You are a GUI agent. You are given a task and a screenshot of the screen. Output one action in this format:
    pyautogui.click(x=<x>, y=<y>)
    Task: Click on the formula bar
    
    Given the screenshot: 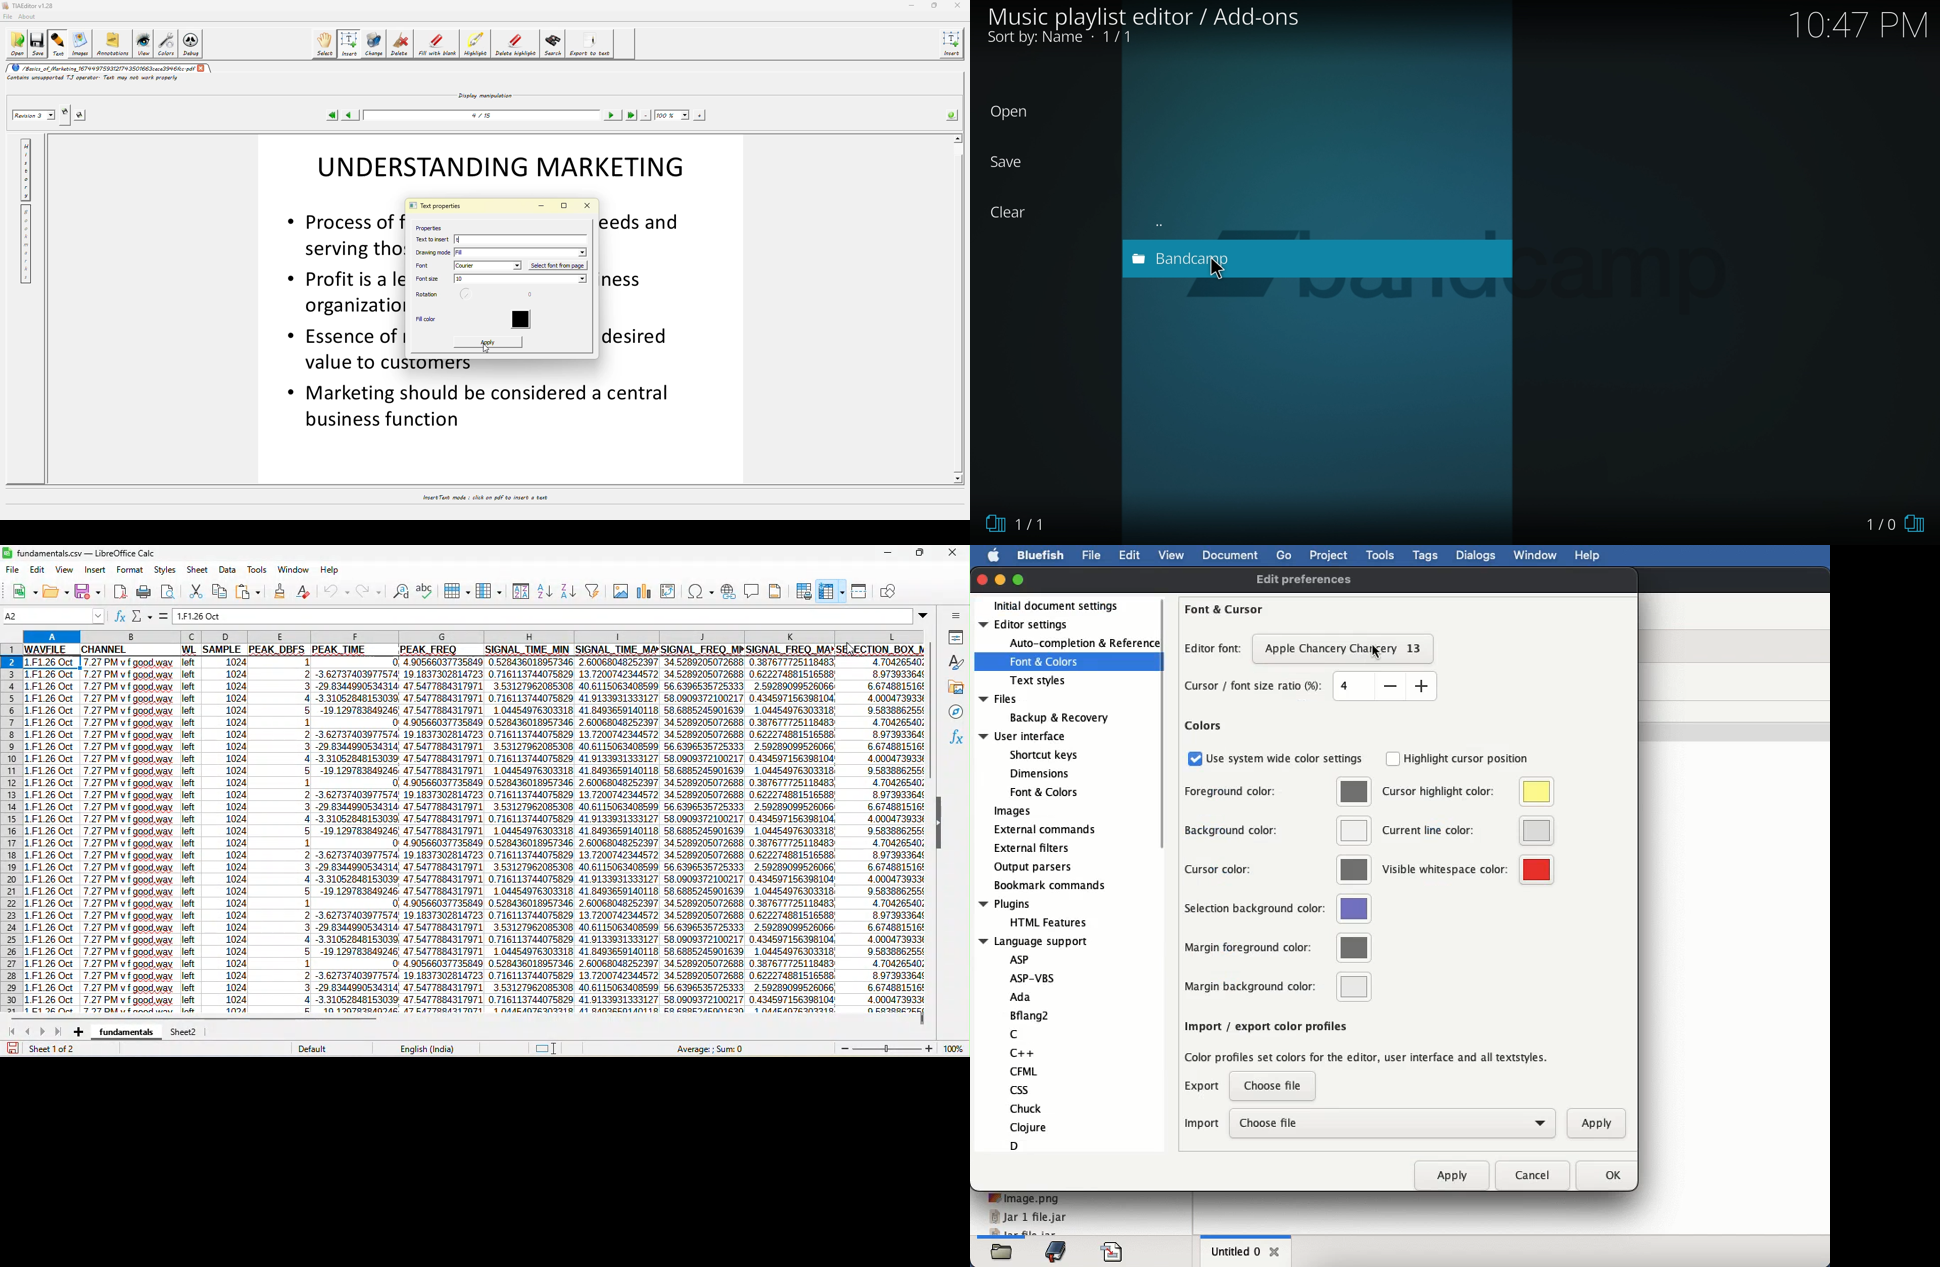 What is the action you would take?
    pyautogui.click(x=555, y=614)
    